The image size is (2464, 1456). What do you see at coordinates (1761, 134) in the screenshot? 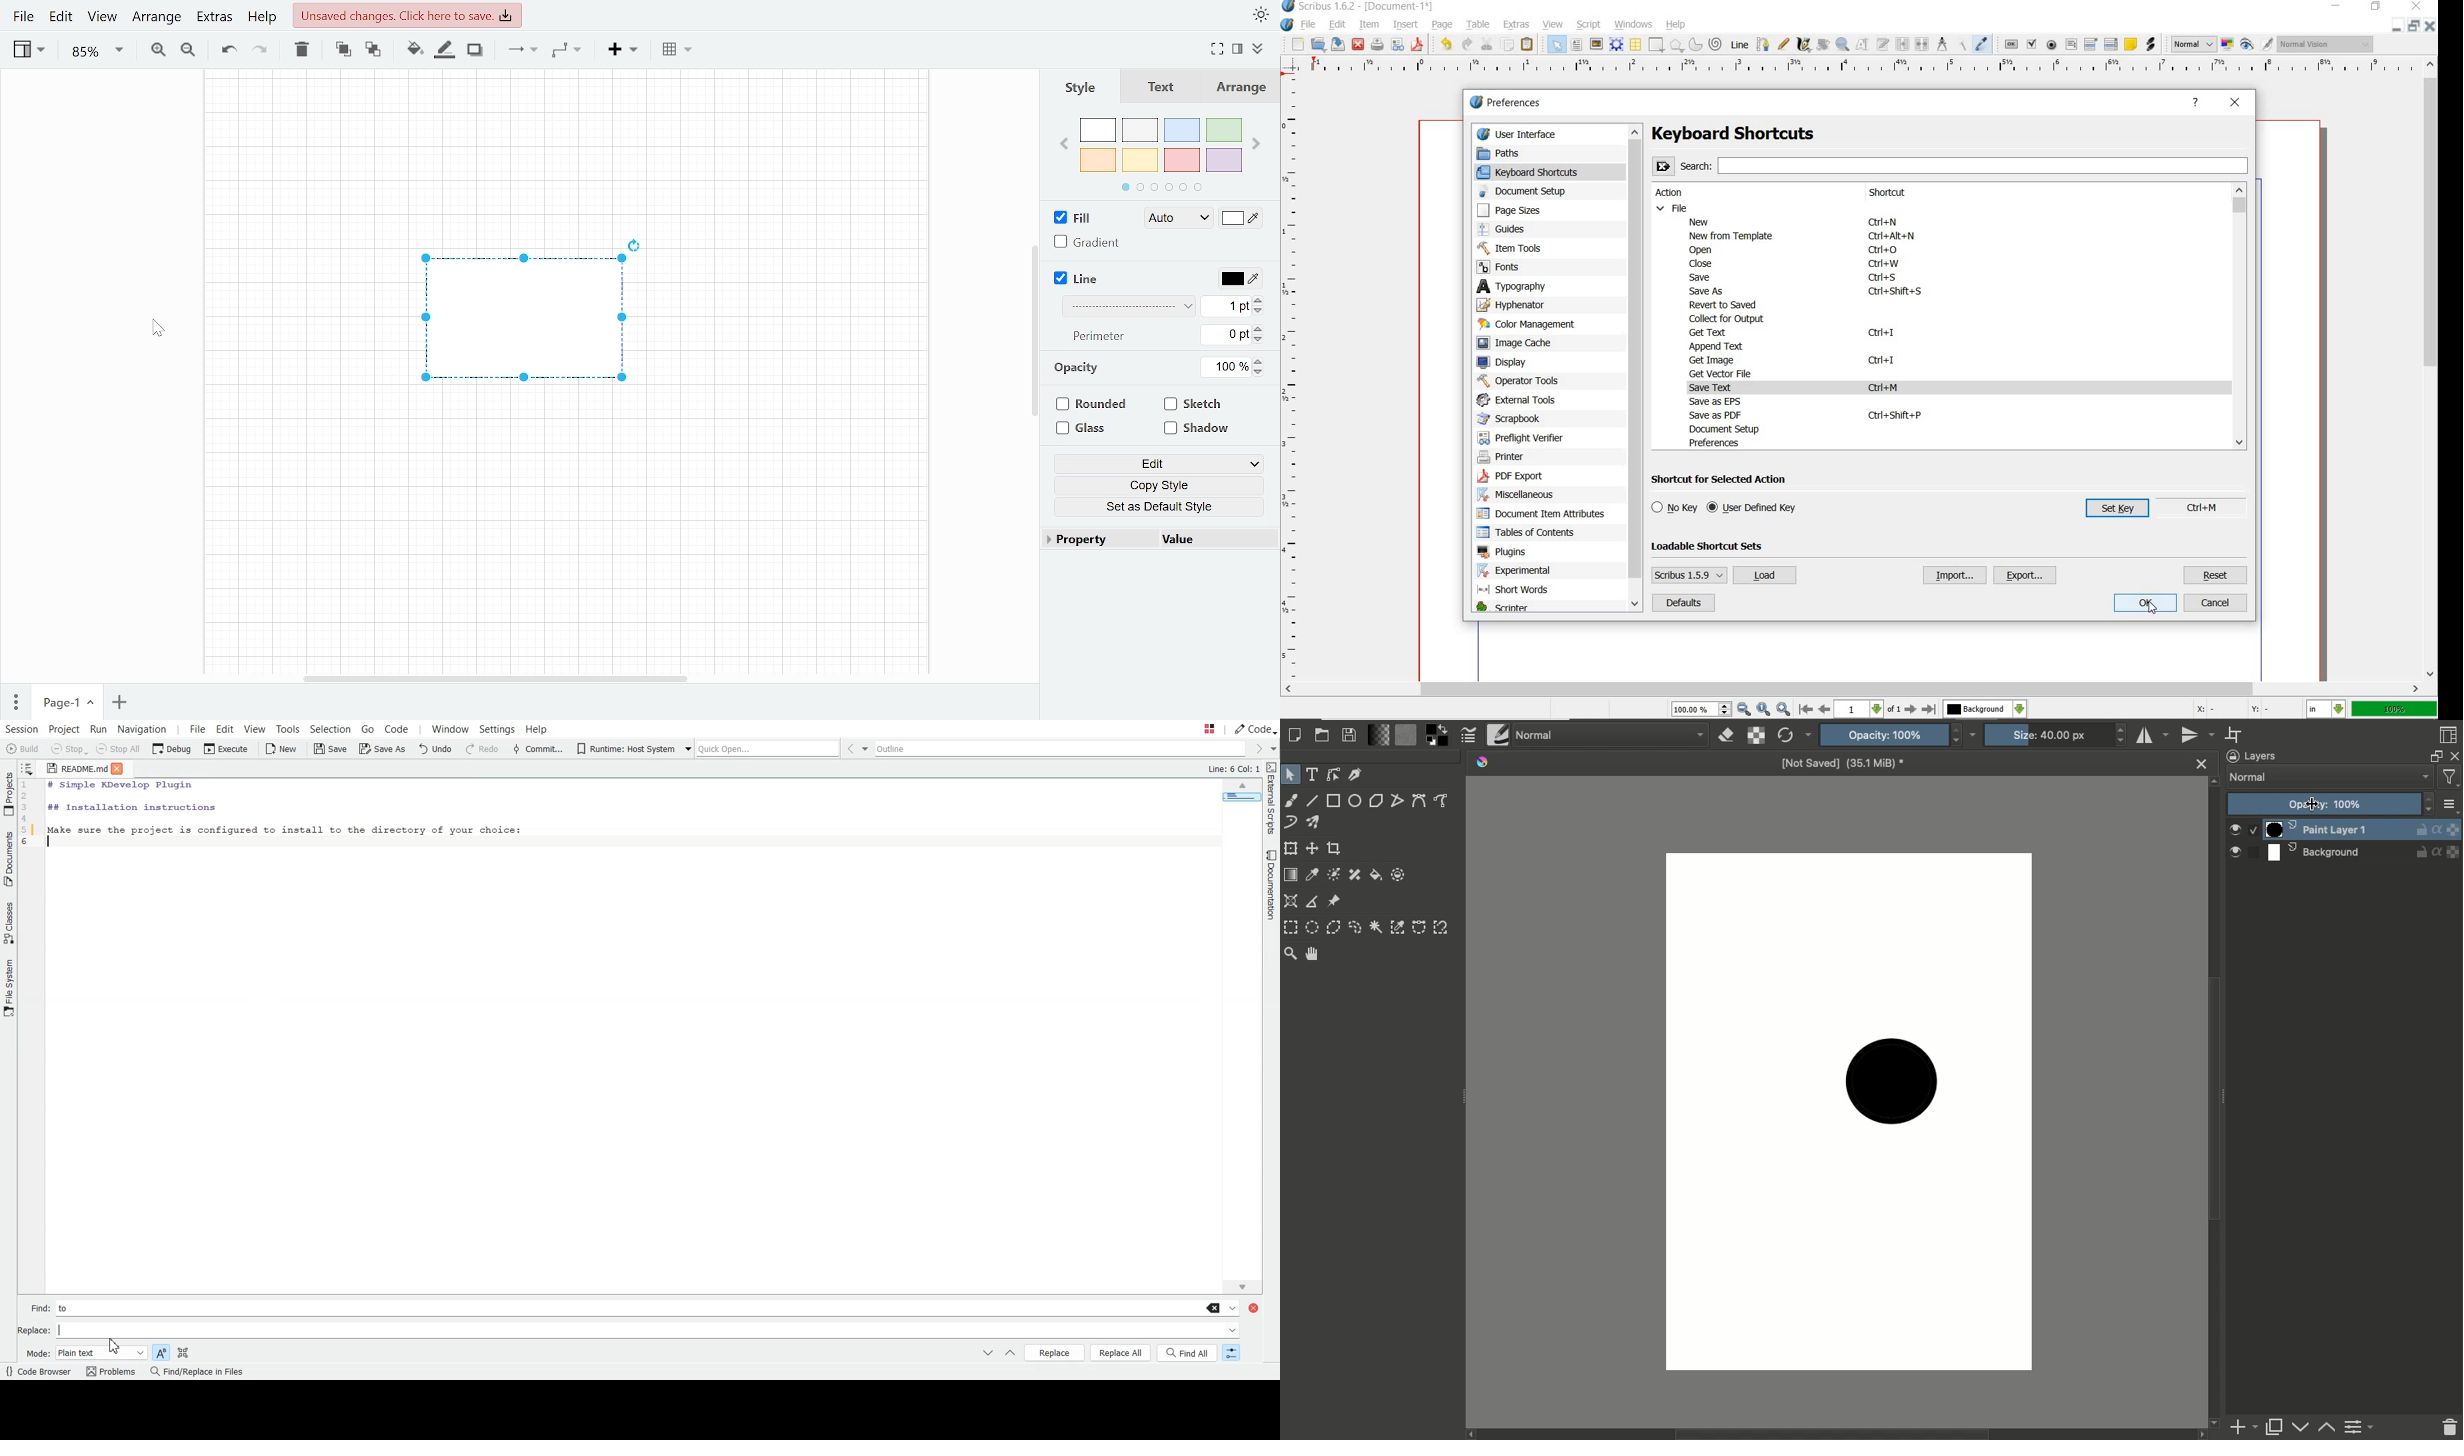
I see `Keyboard Shortcuts` at bounding box center [1761, 134].